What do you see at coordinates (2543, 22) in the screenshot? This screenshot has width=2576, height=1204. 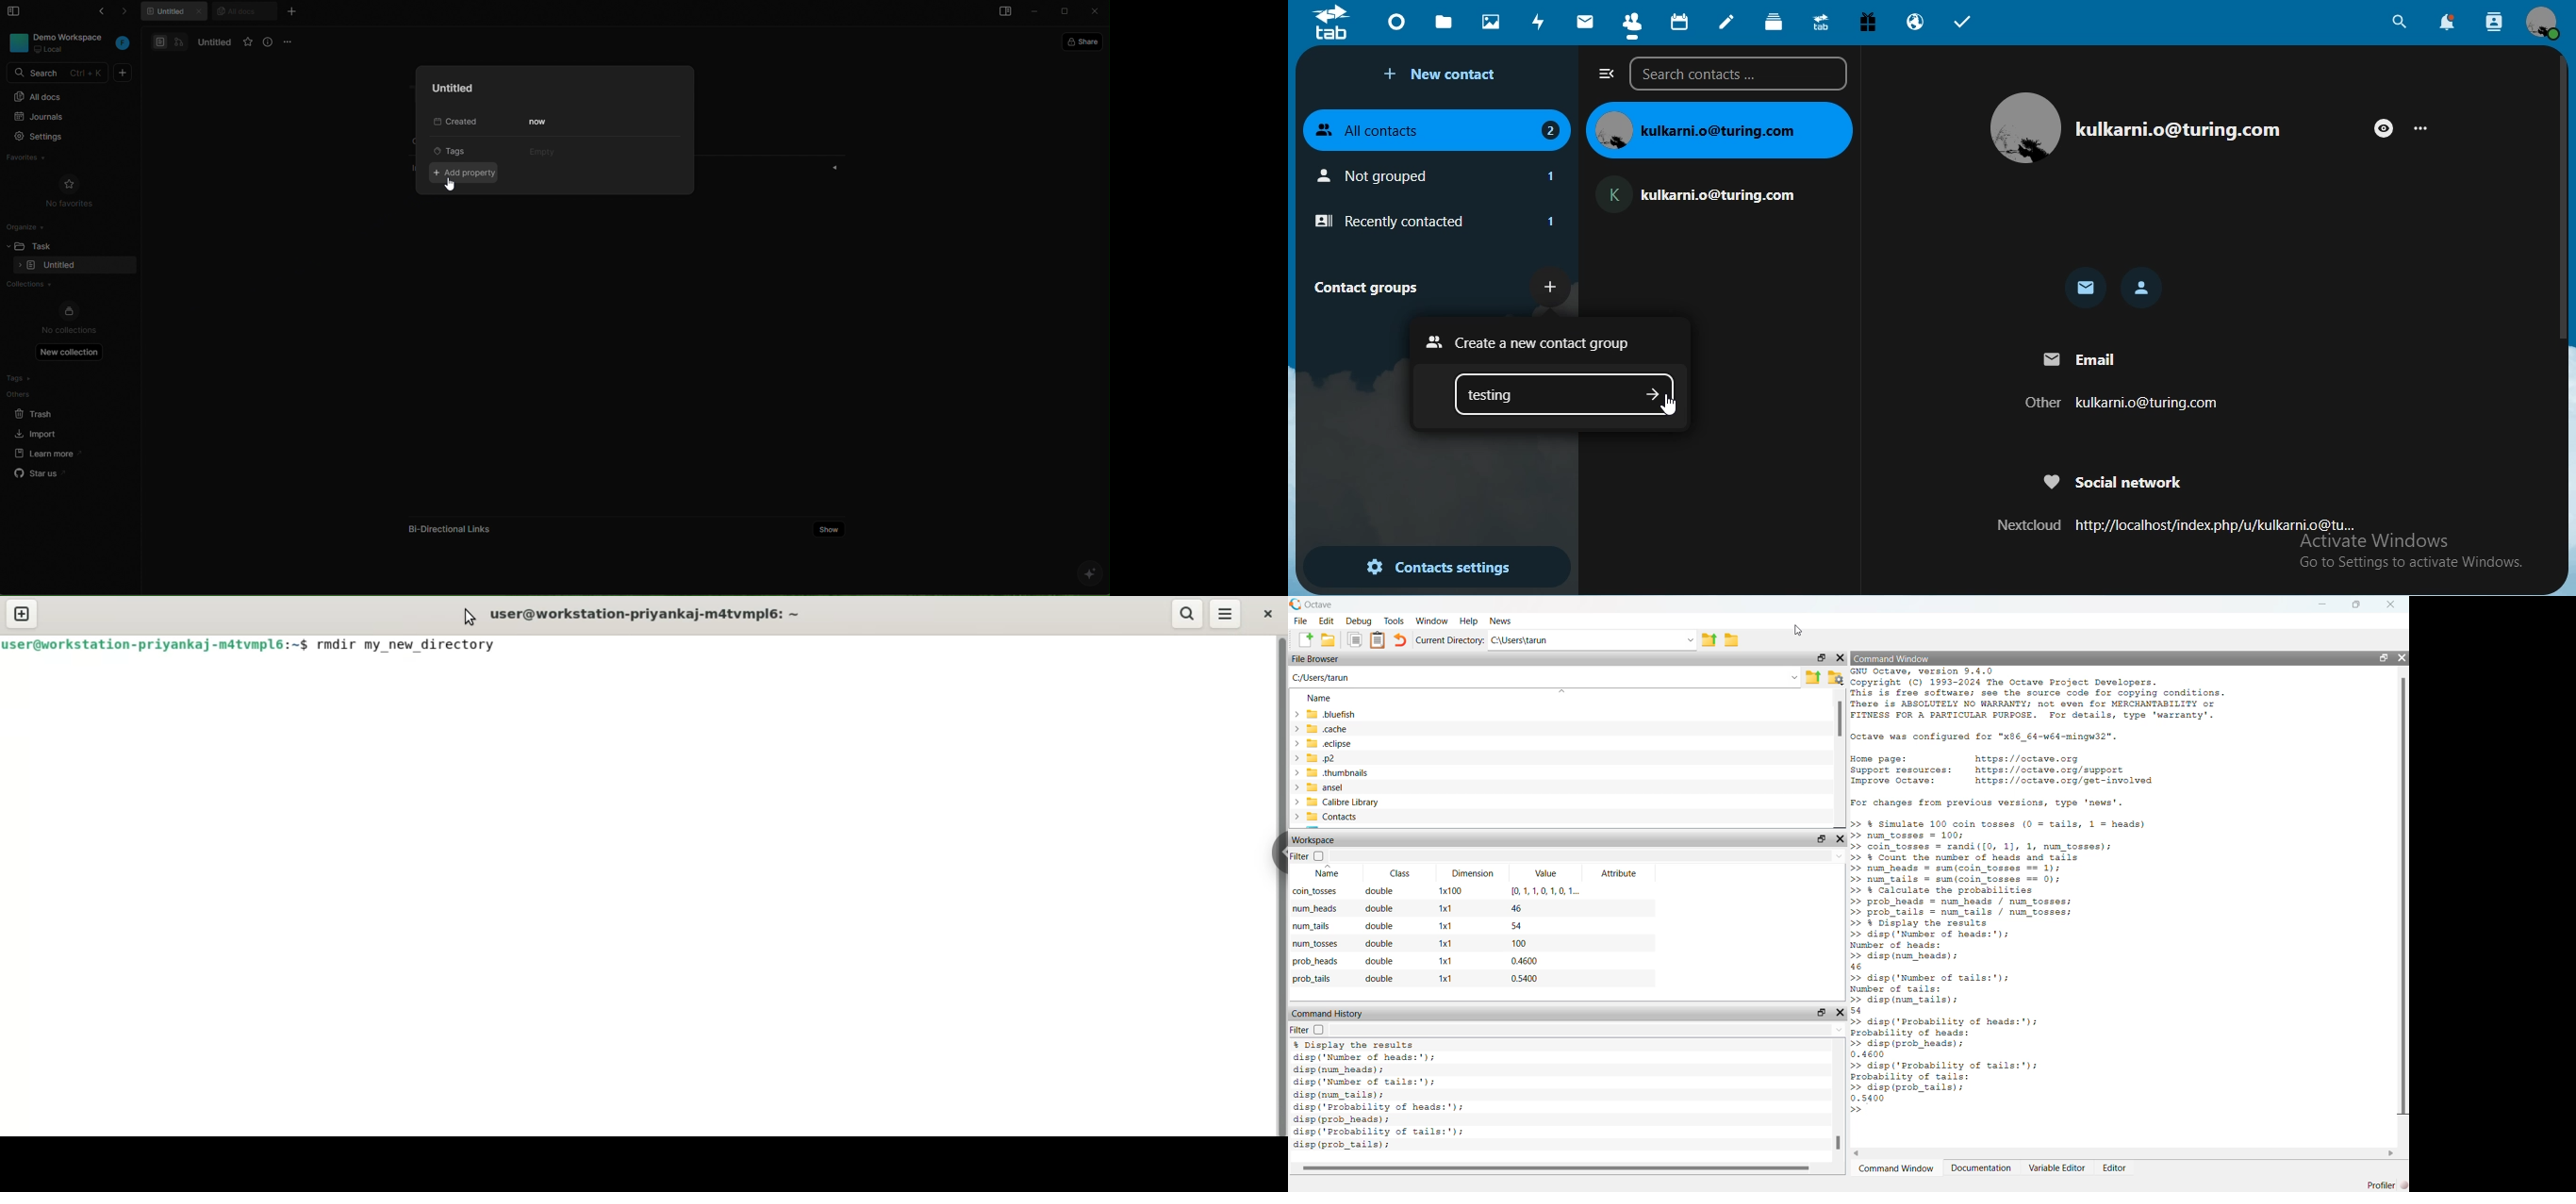 I see `view profile` at bounding box center [2543, 22].